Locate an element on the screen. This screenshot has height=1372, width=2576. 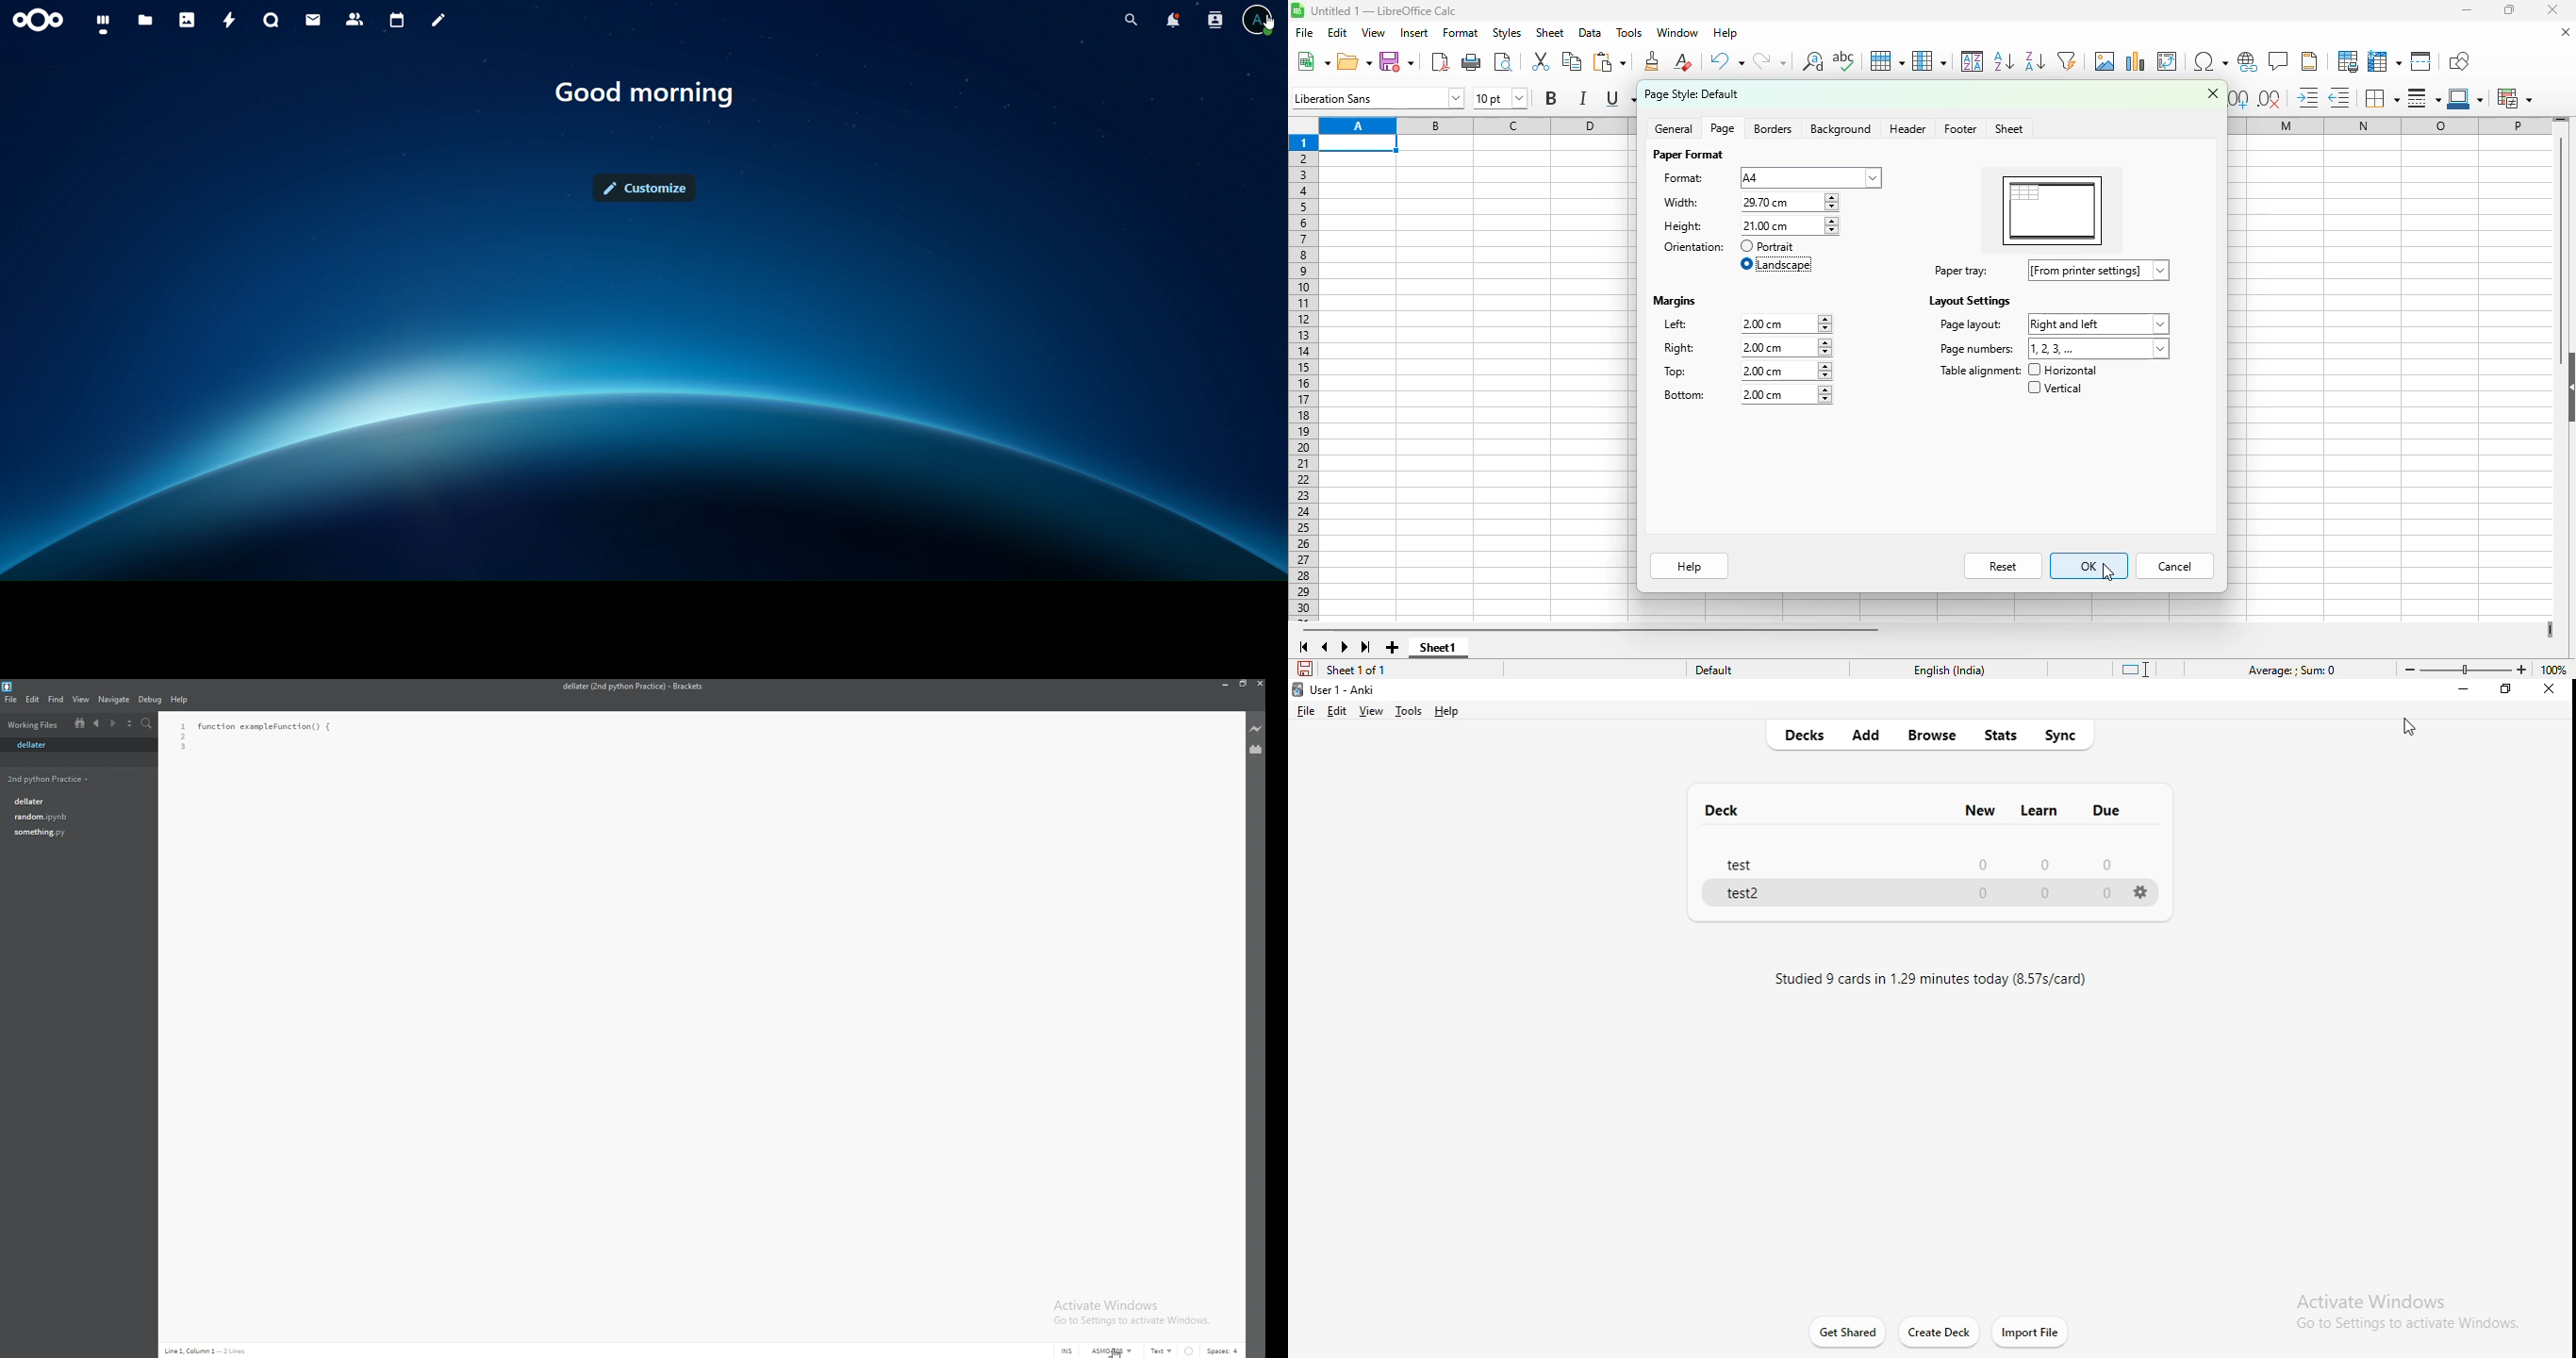
spelling is located at coordinates (1844, 60).